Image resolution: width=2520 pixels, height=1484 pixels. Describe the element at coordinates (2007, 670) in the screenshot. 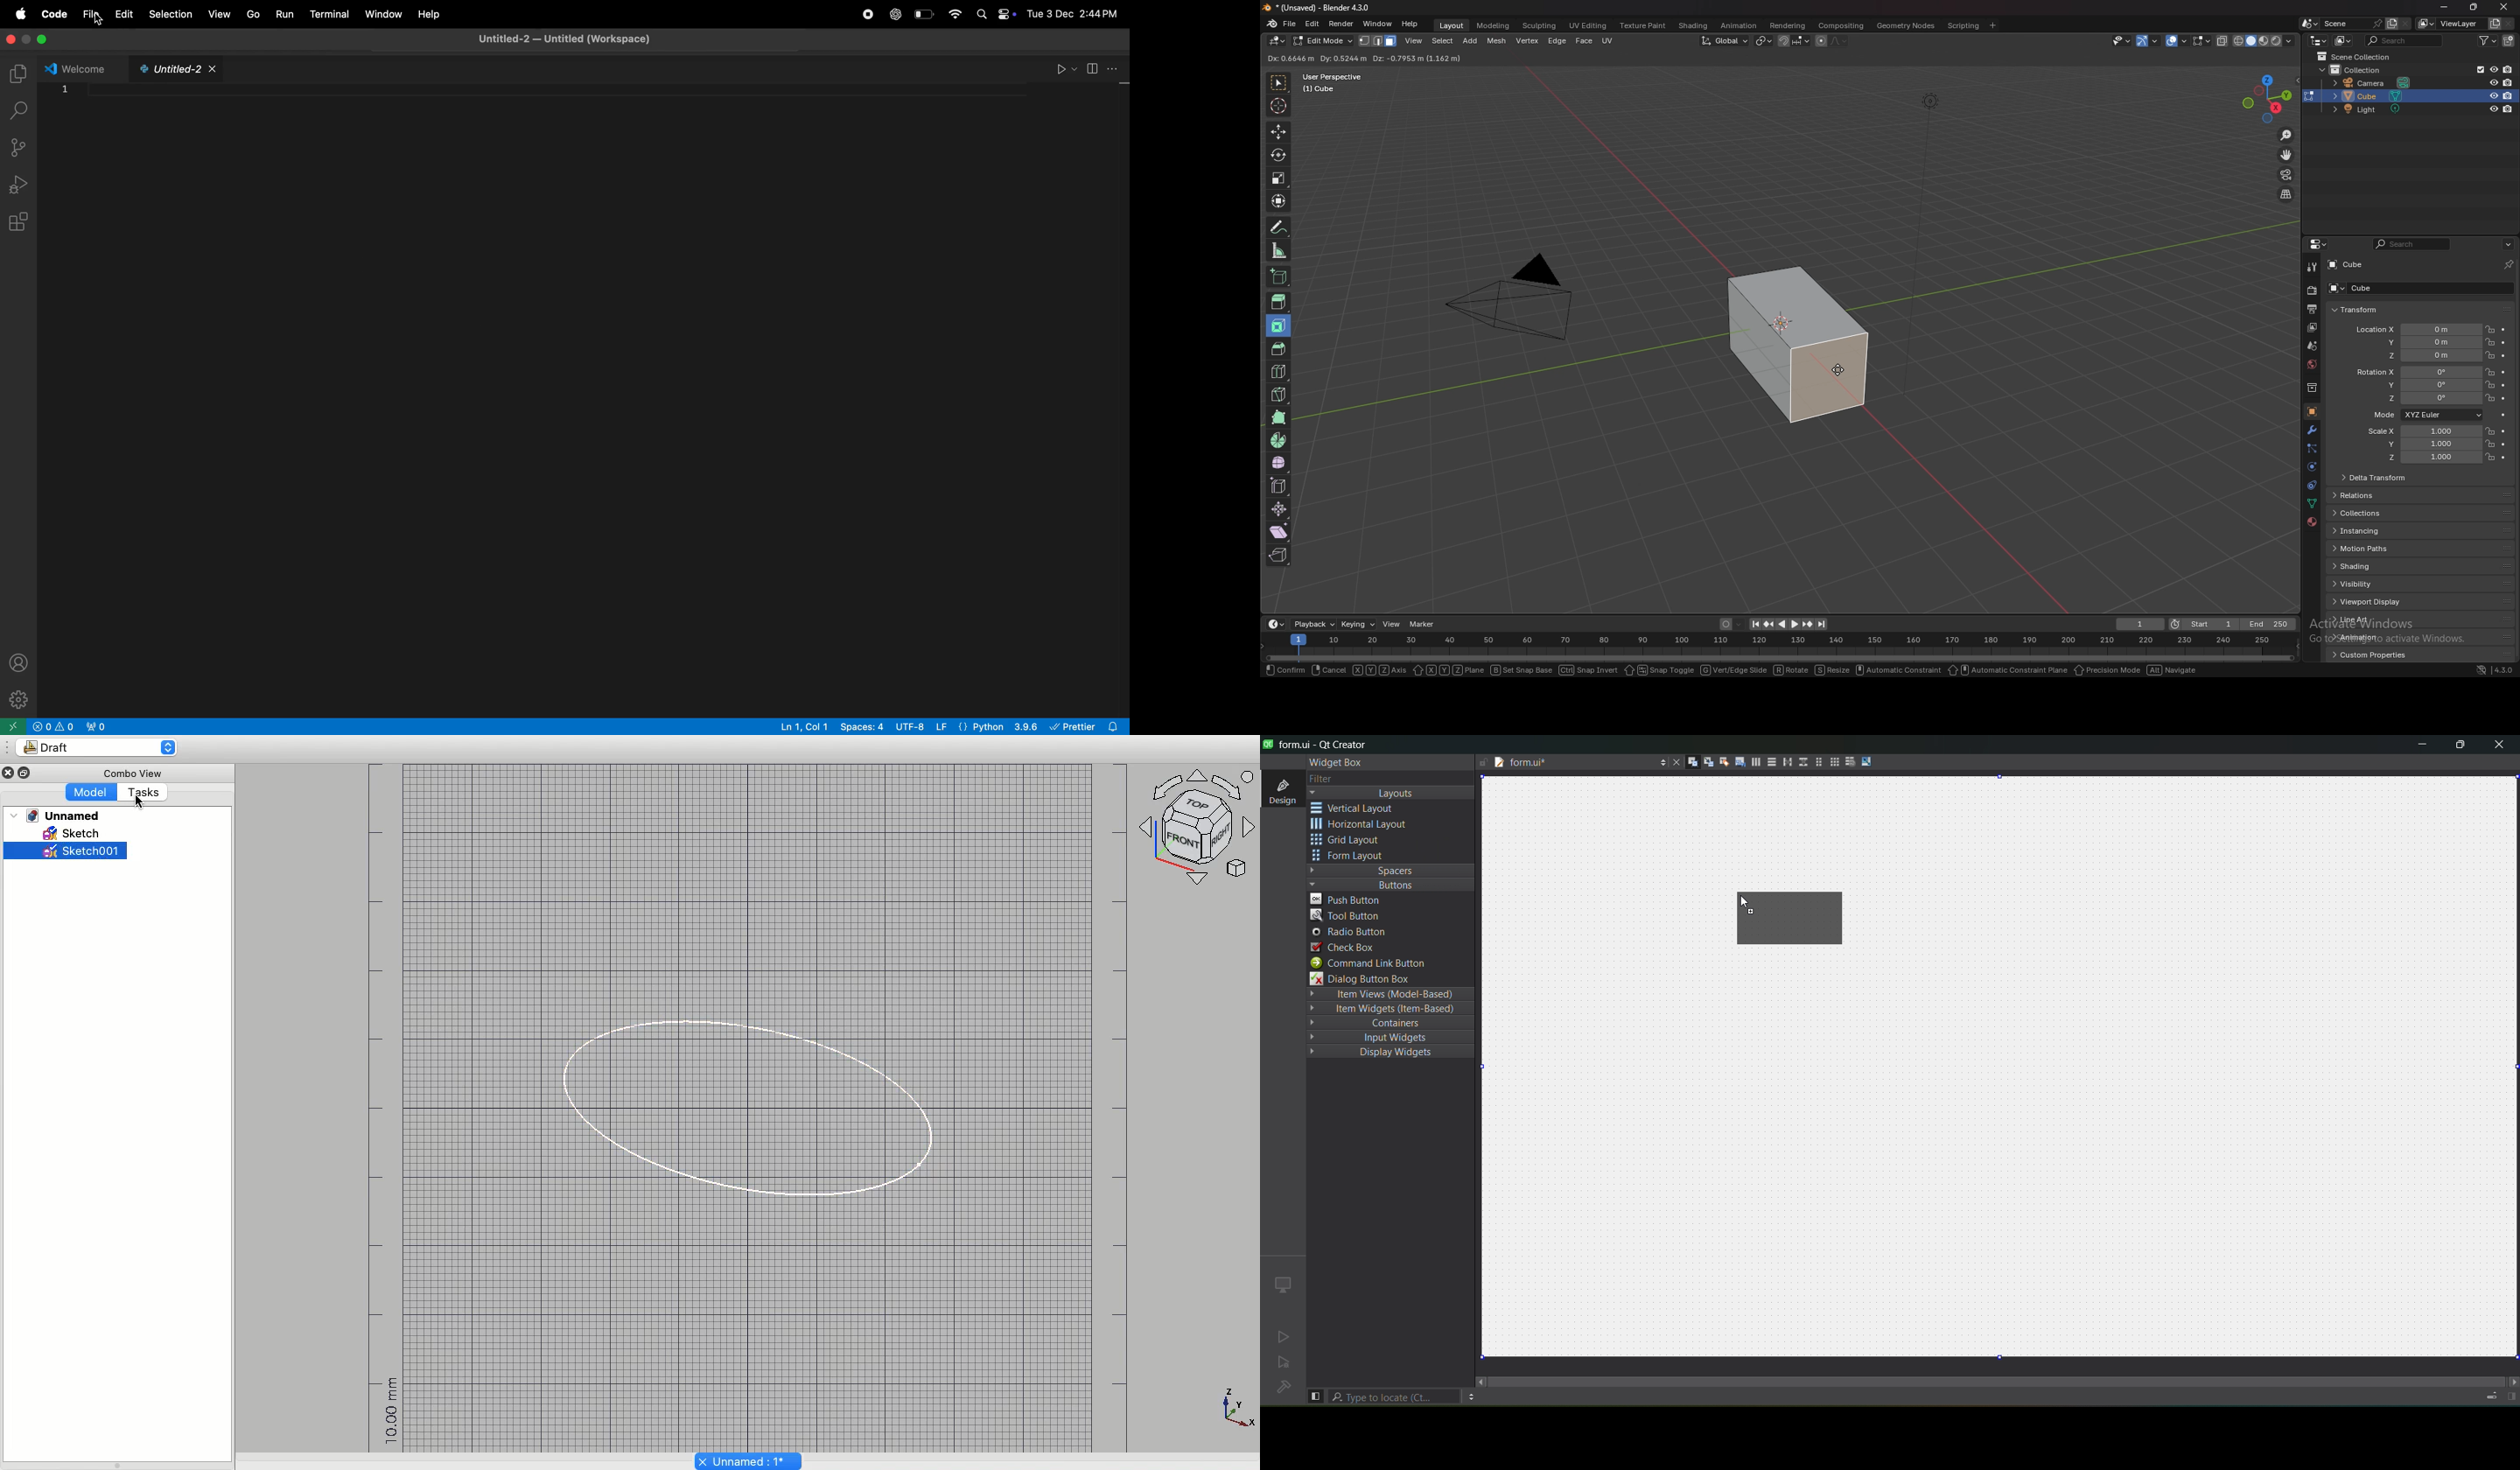

I see `automatic contraint plane` at that location.